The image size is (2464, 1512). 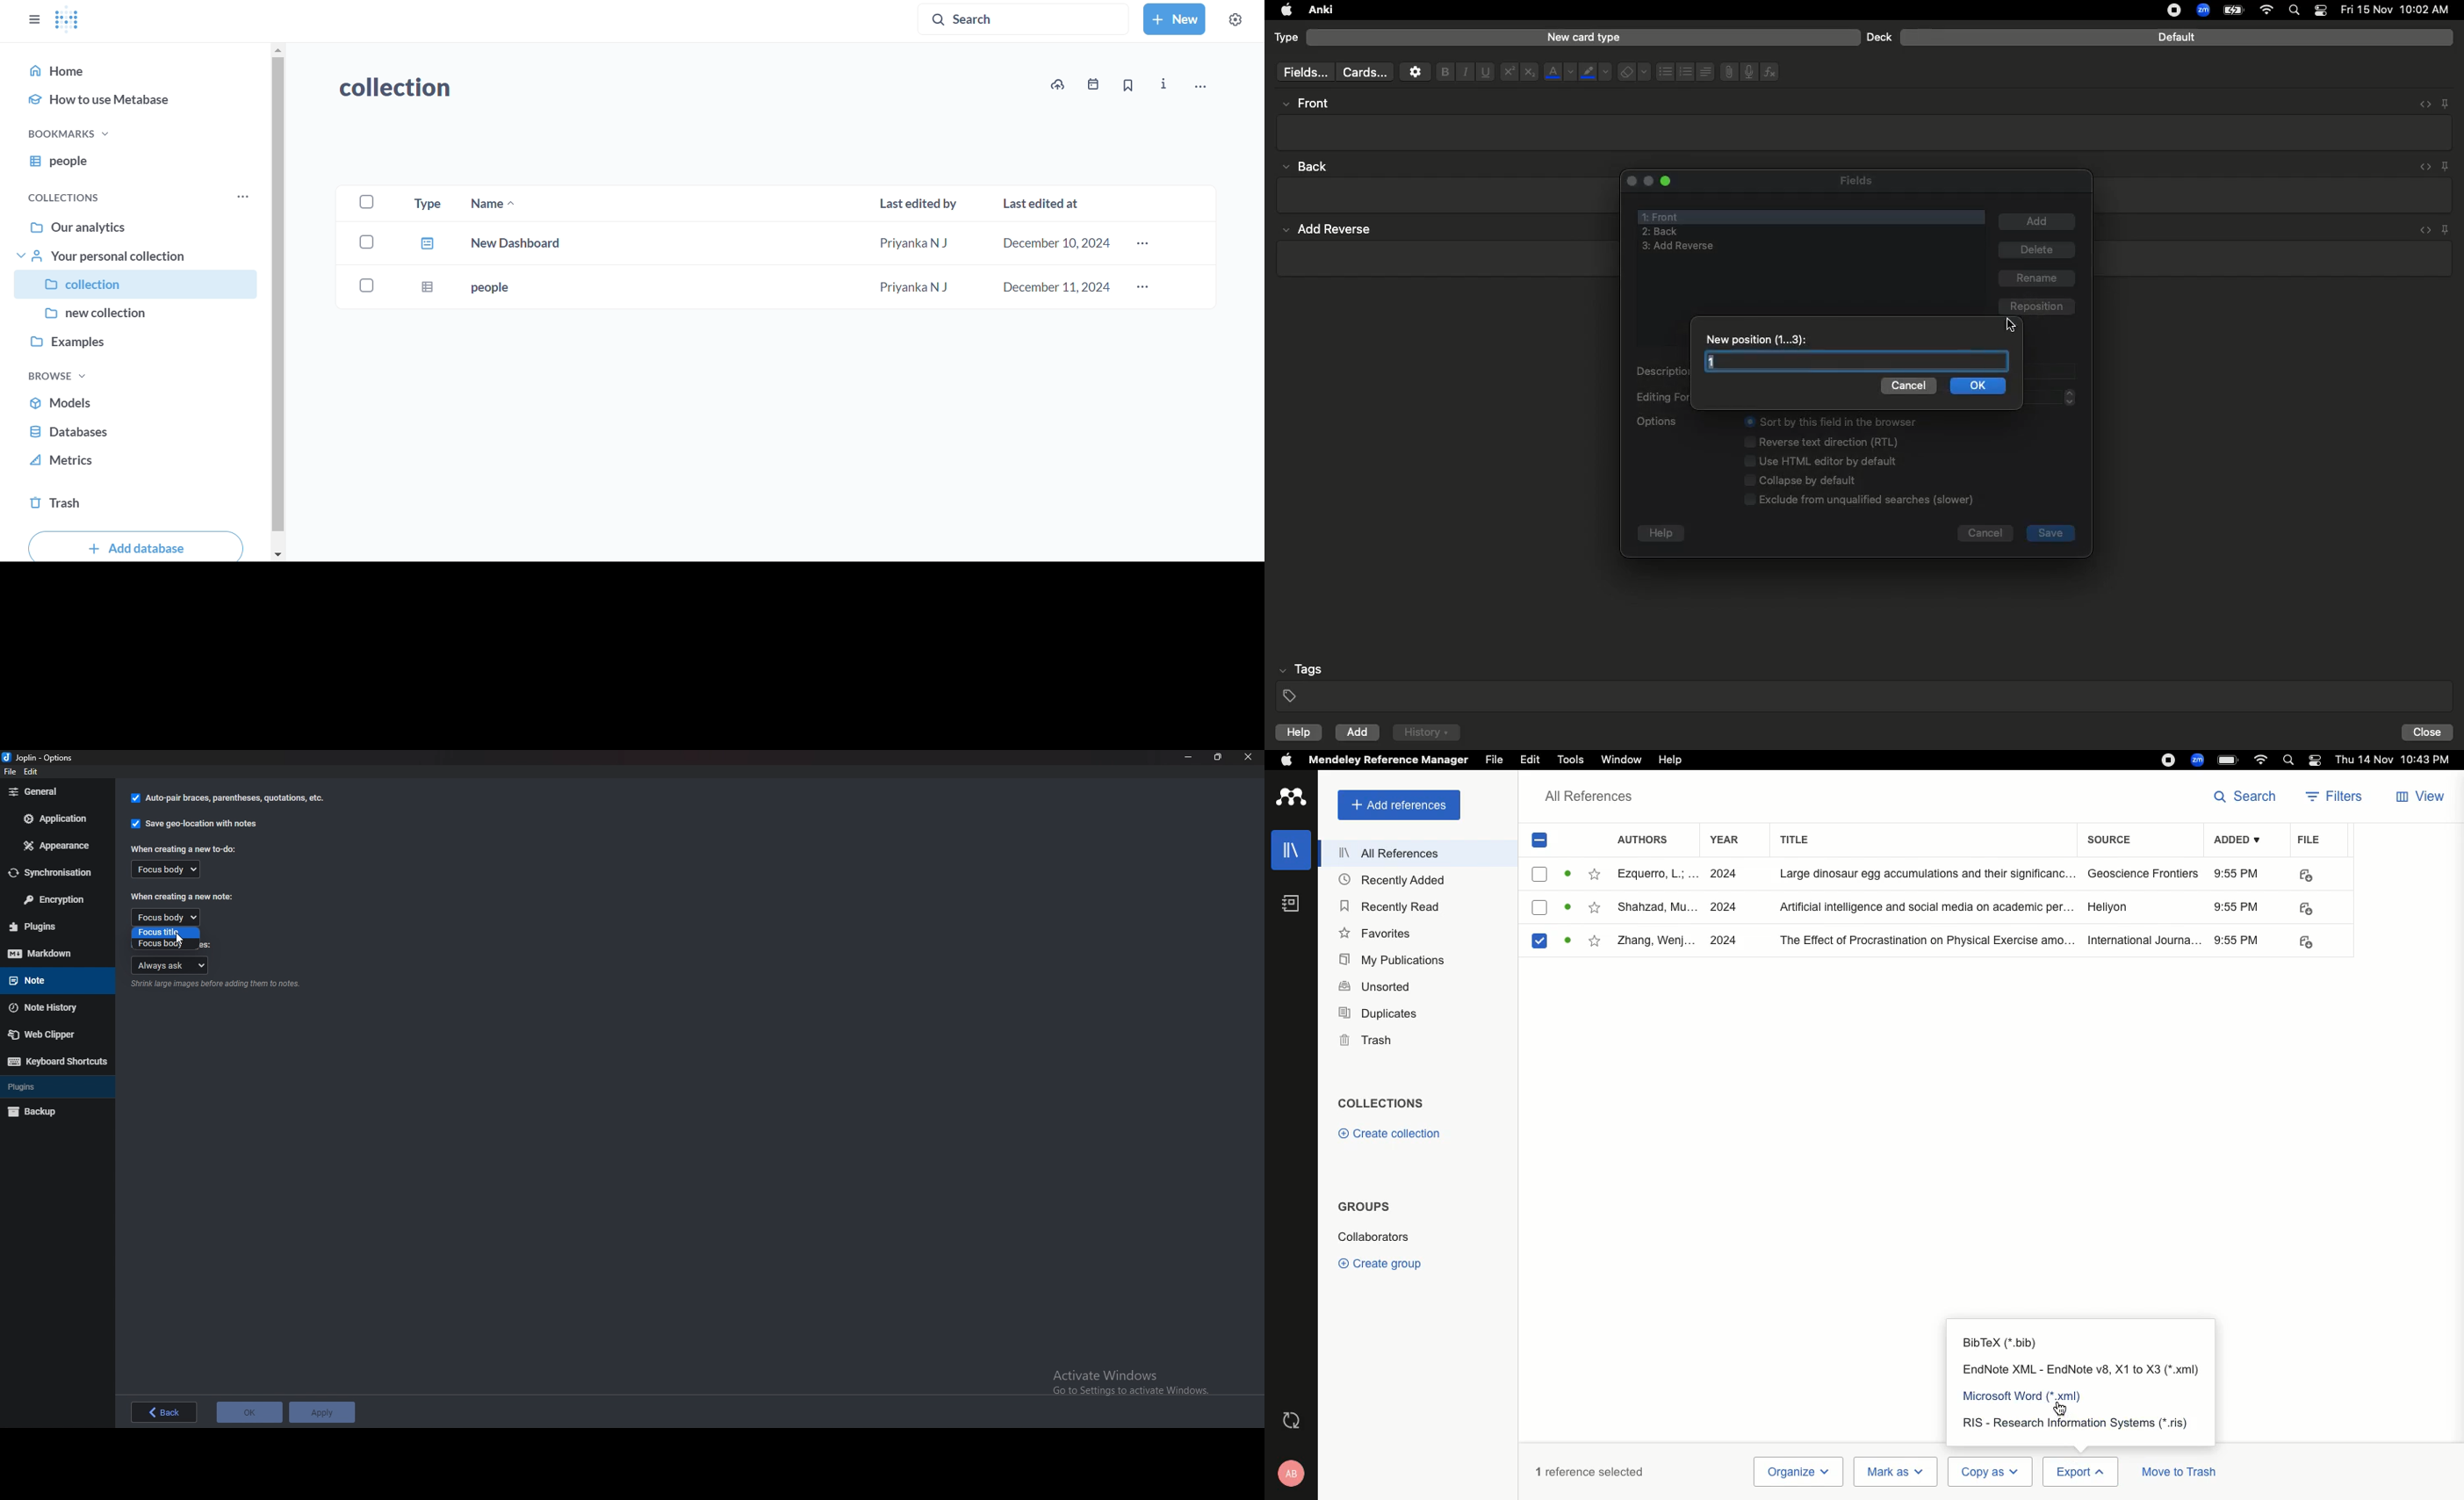 I want to click on Always ask, so click(x=171, y=965).